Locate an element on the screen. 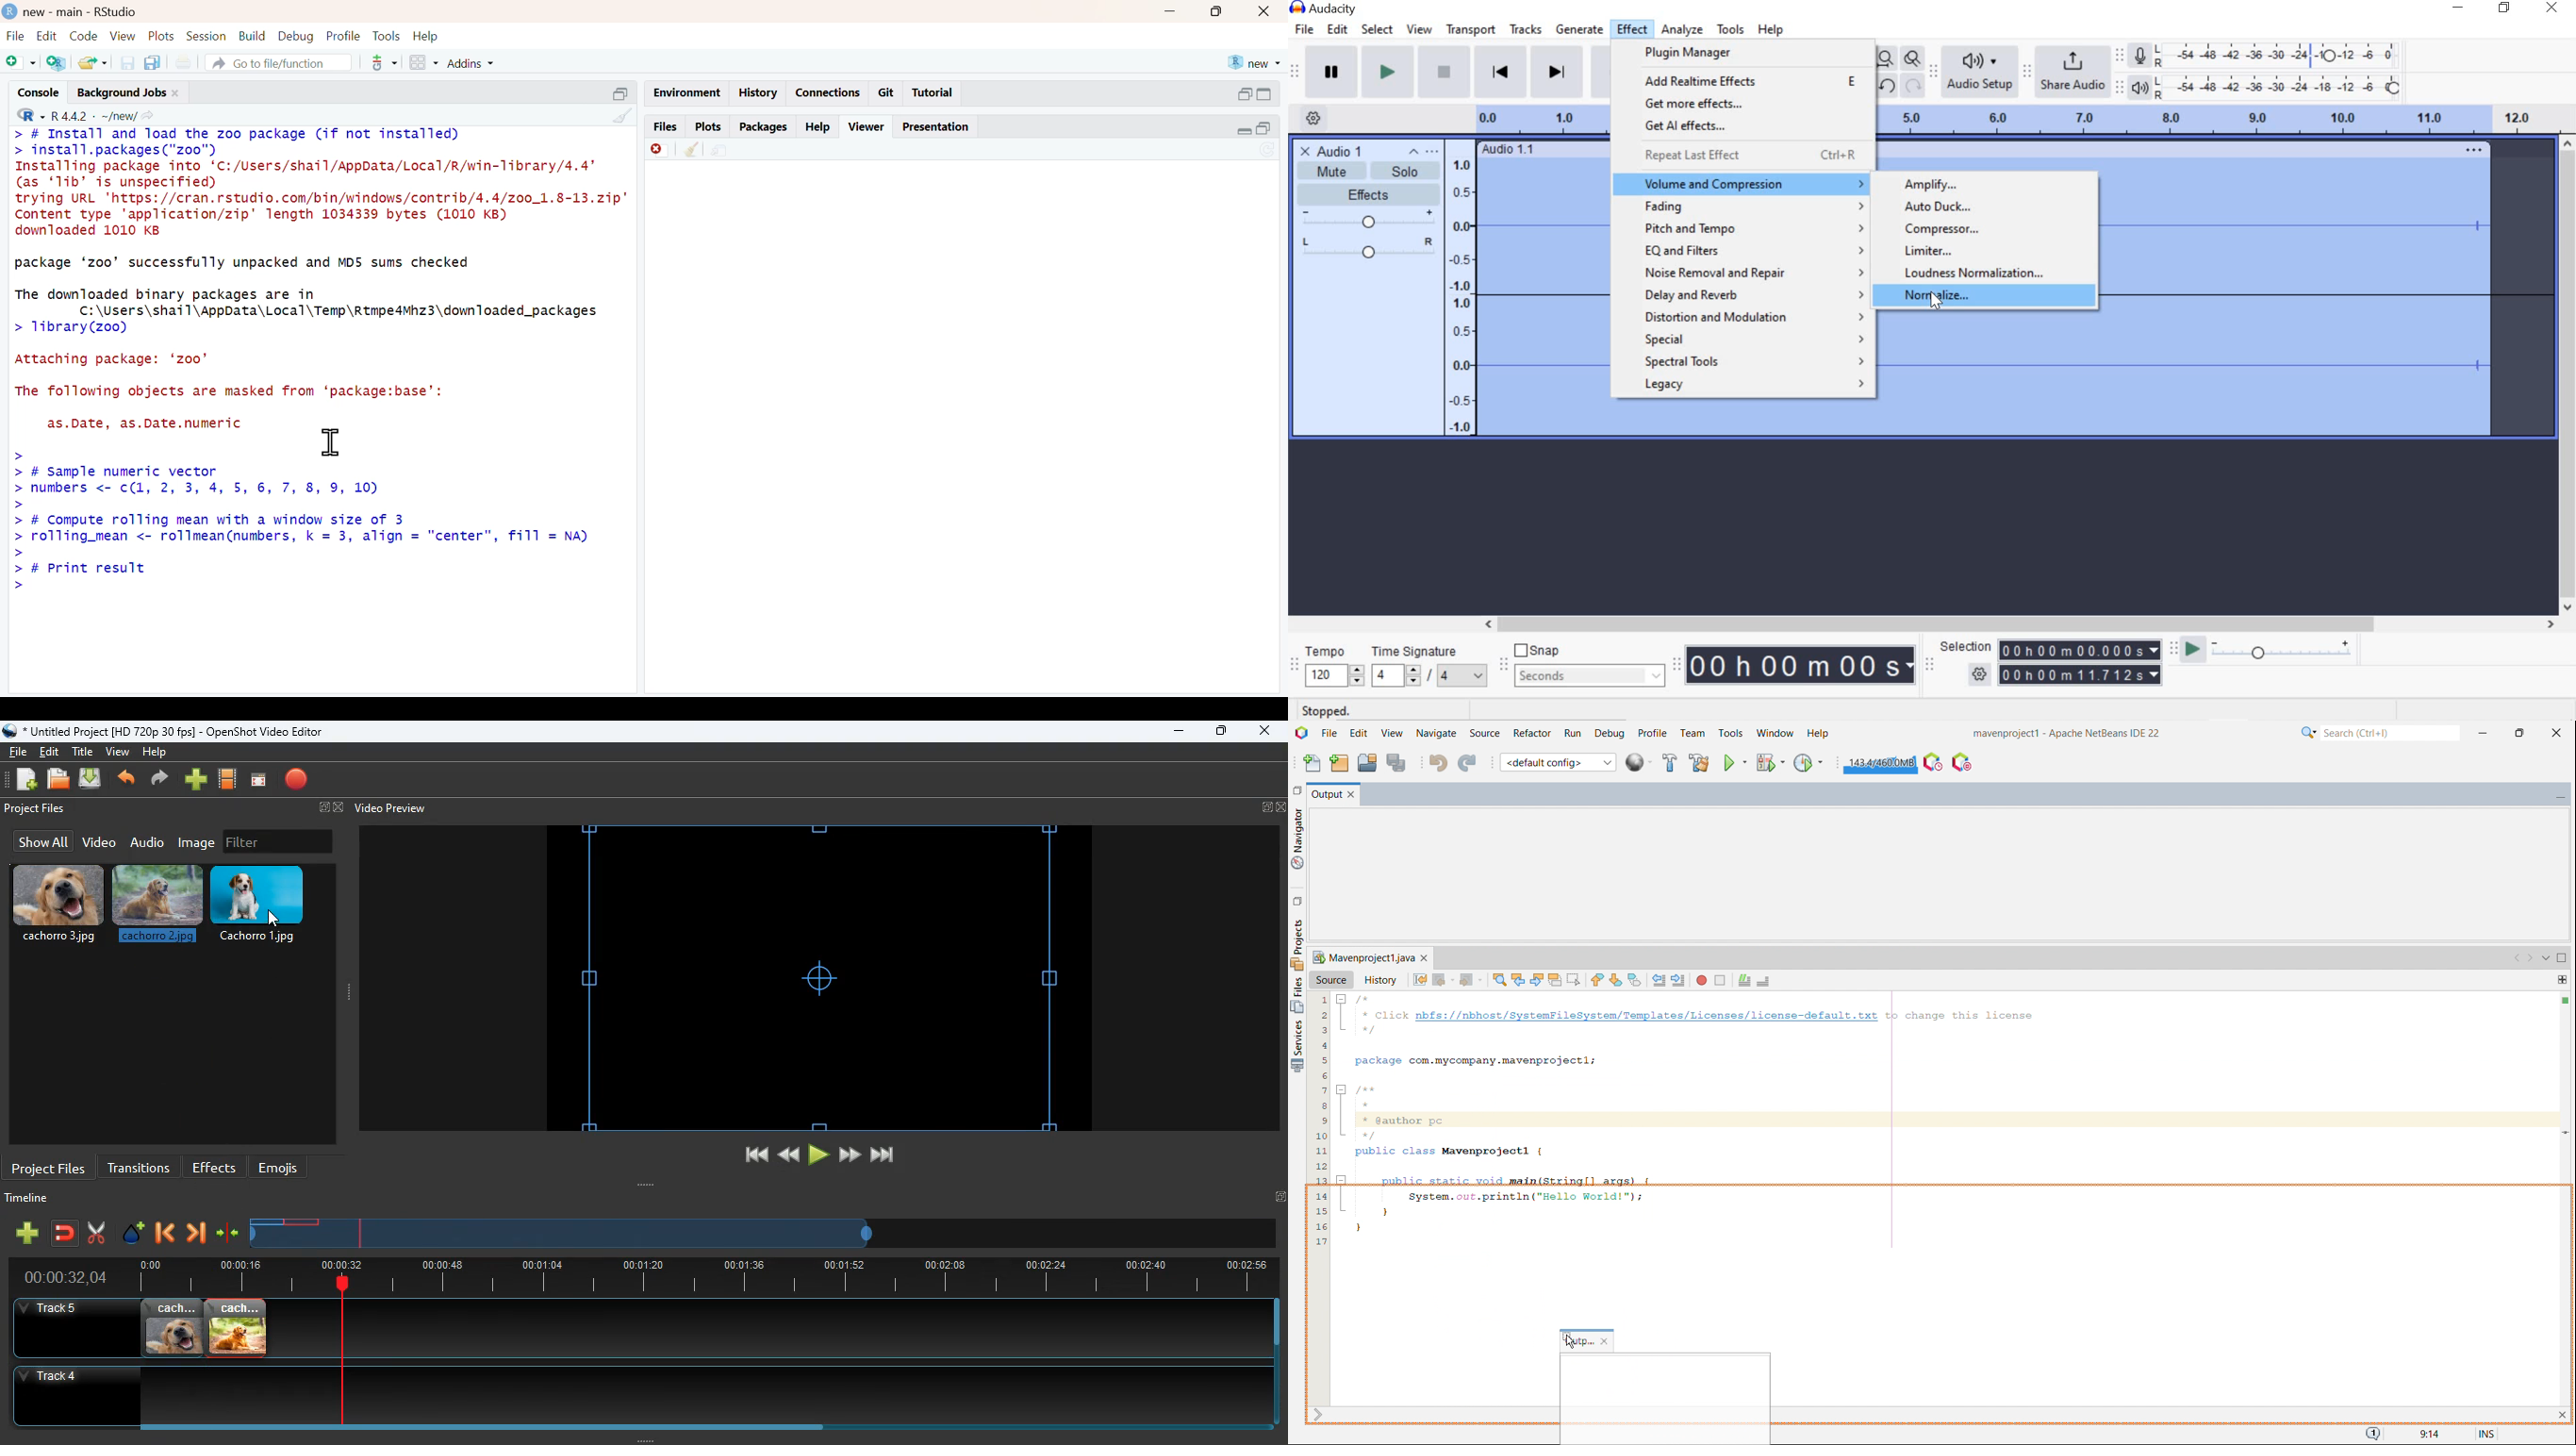 This screenshot has height=1456, width=2576. code is located at coordinates (83, 36).